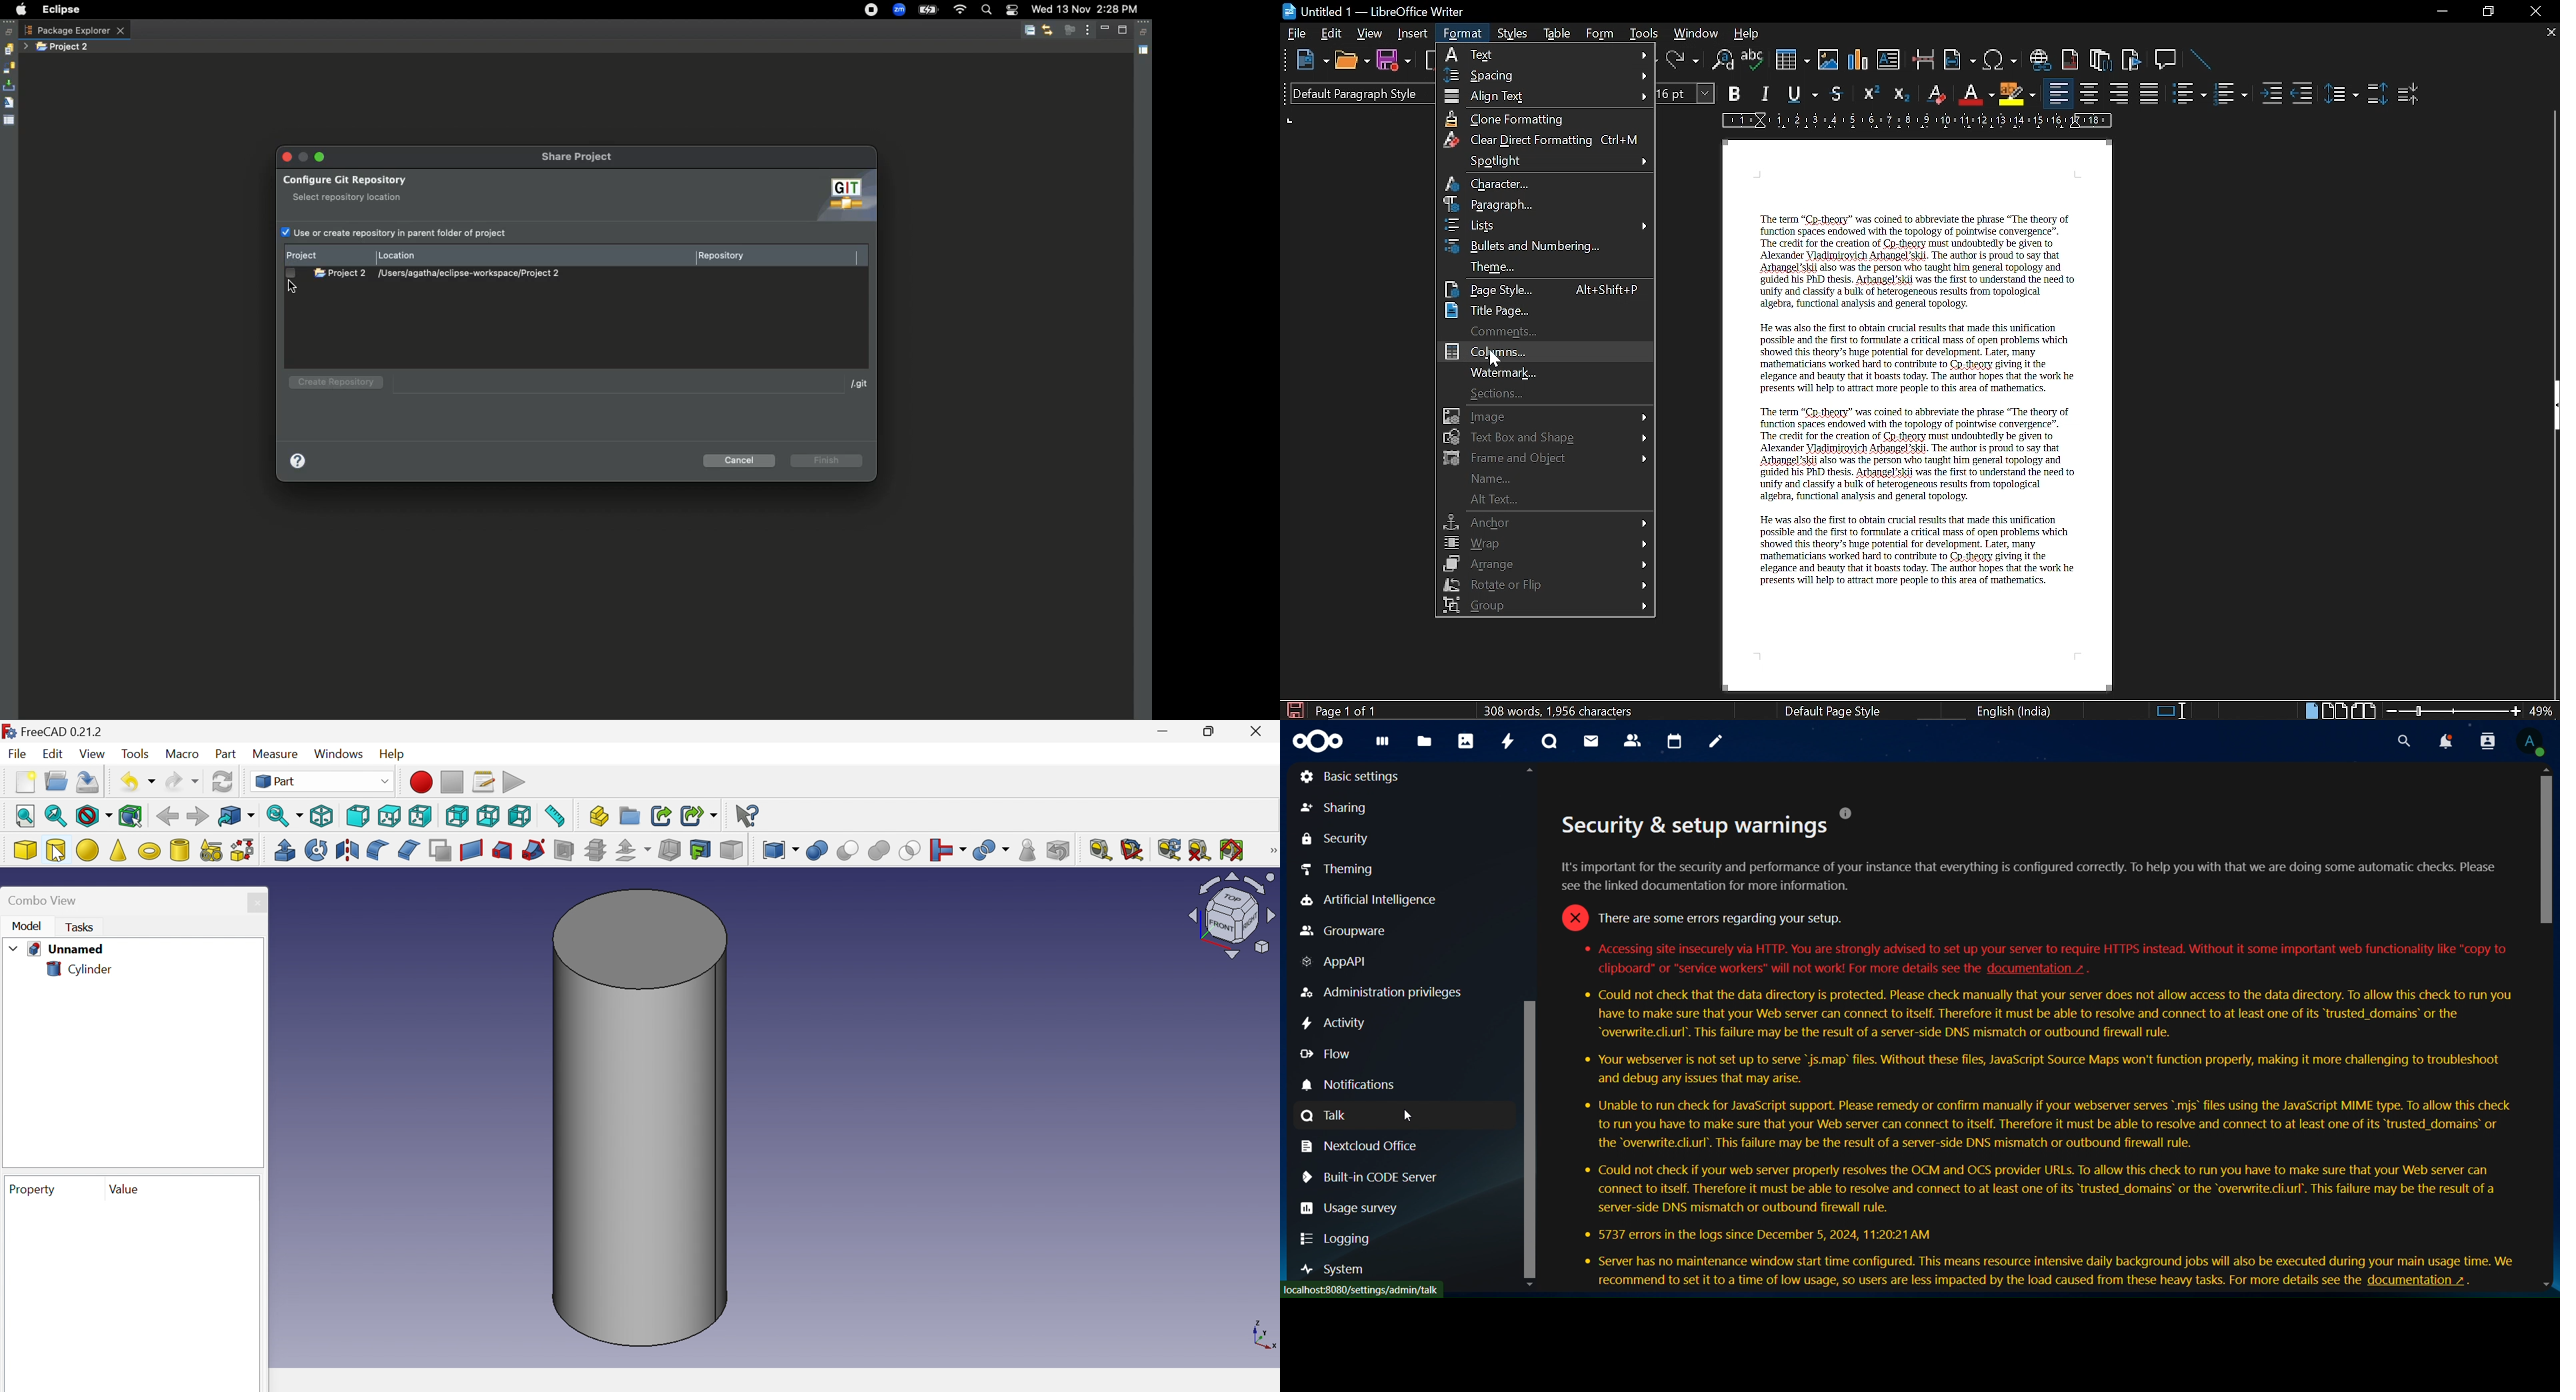  I want to click on Text size, so click(1687, 94).